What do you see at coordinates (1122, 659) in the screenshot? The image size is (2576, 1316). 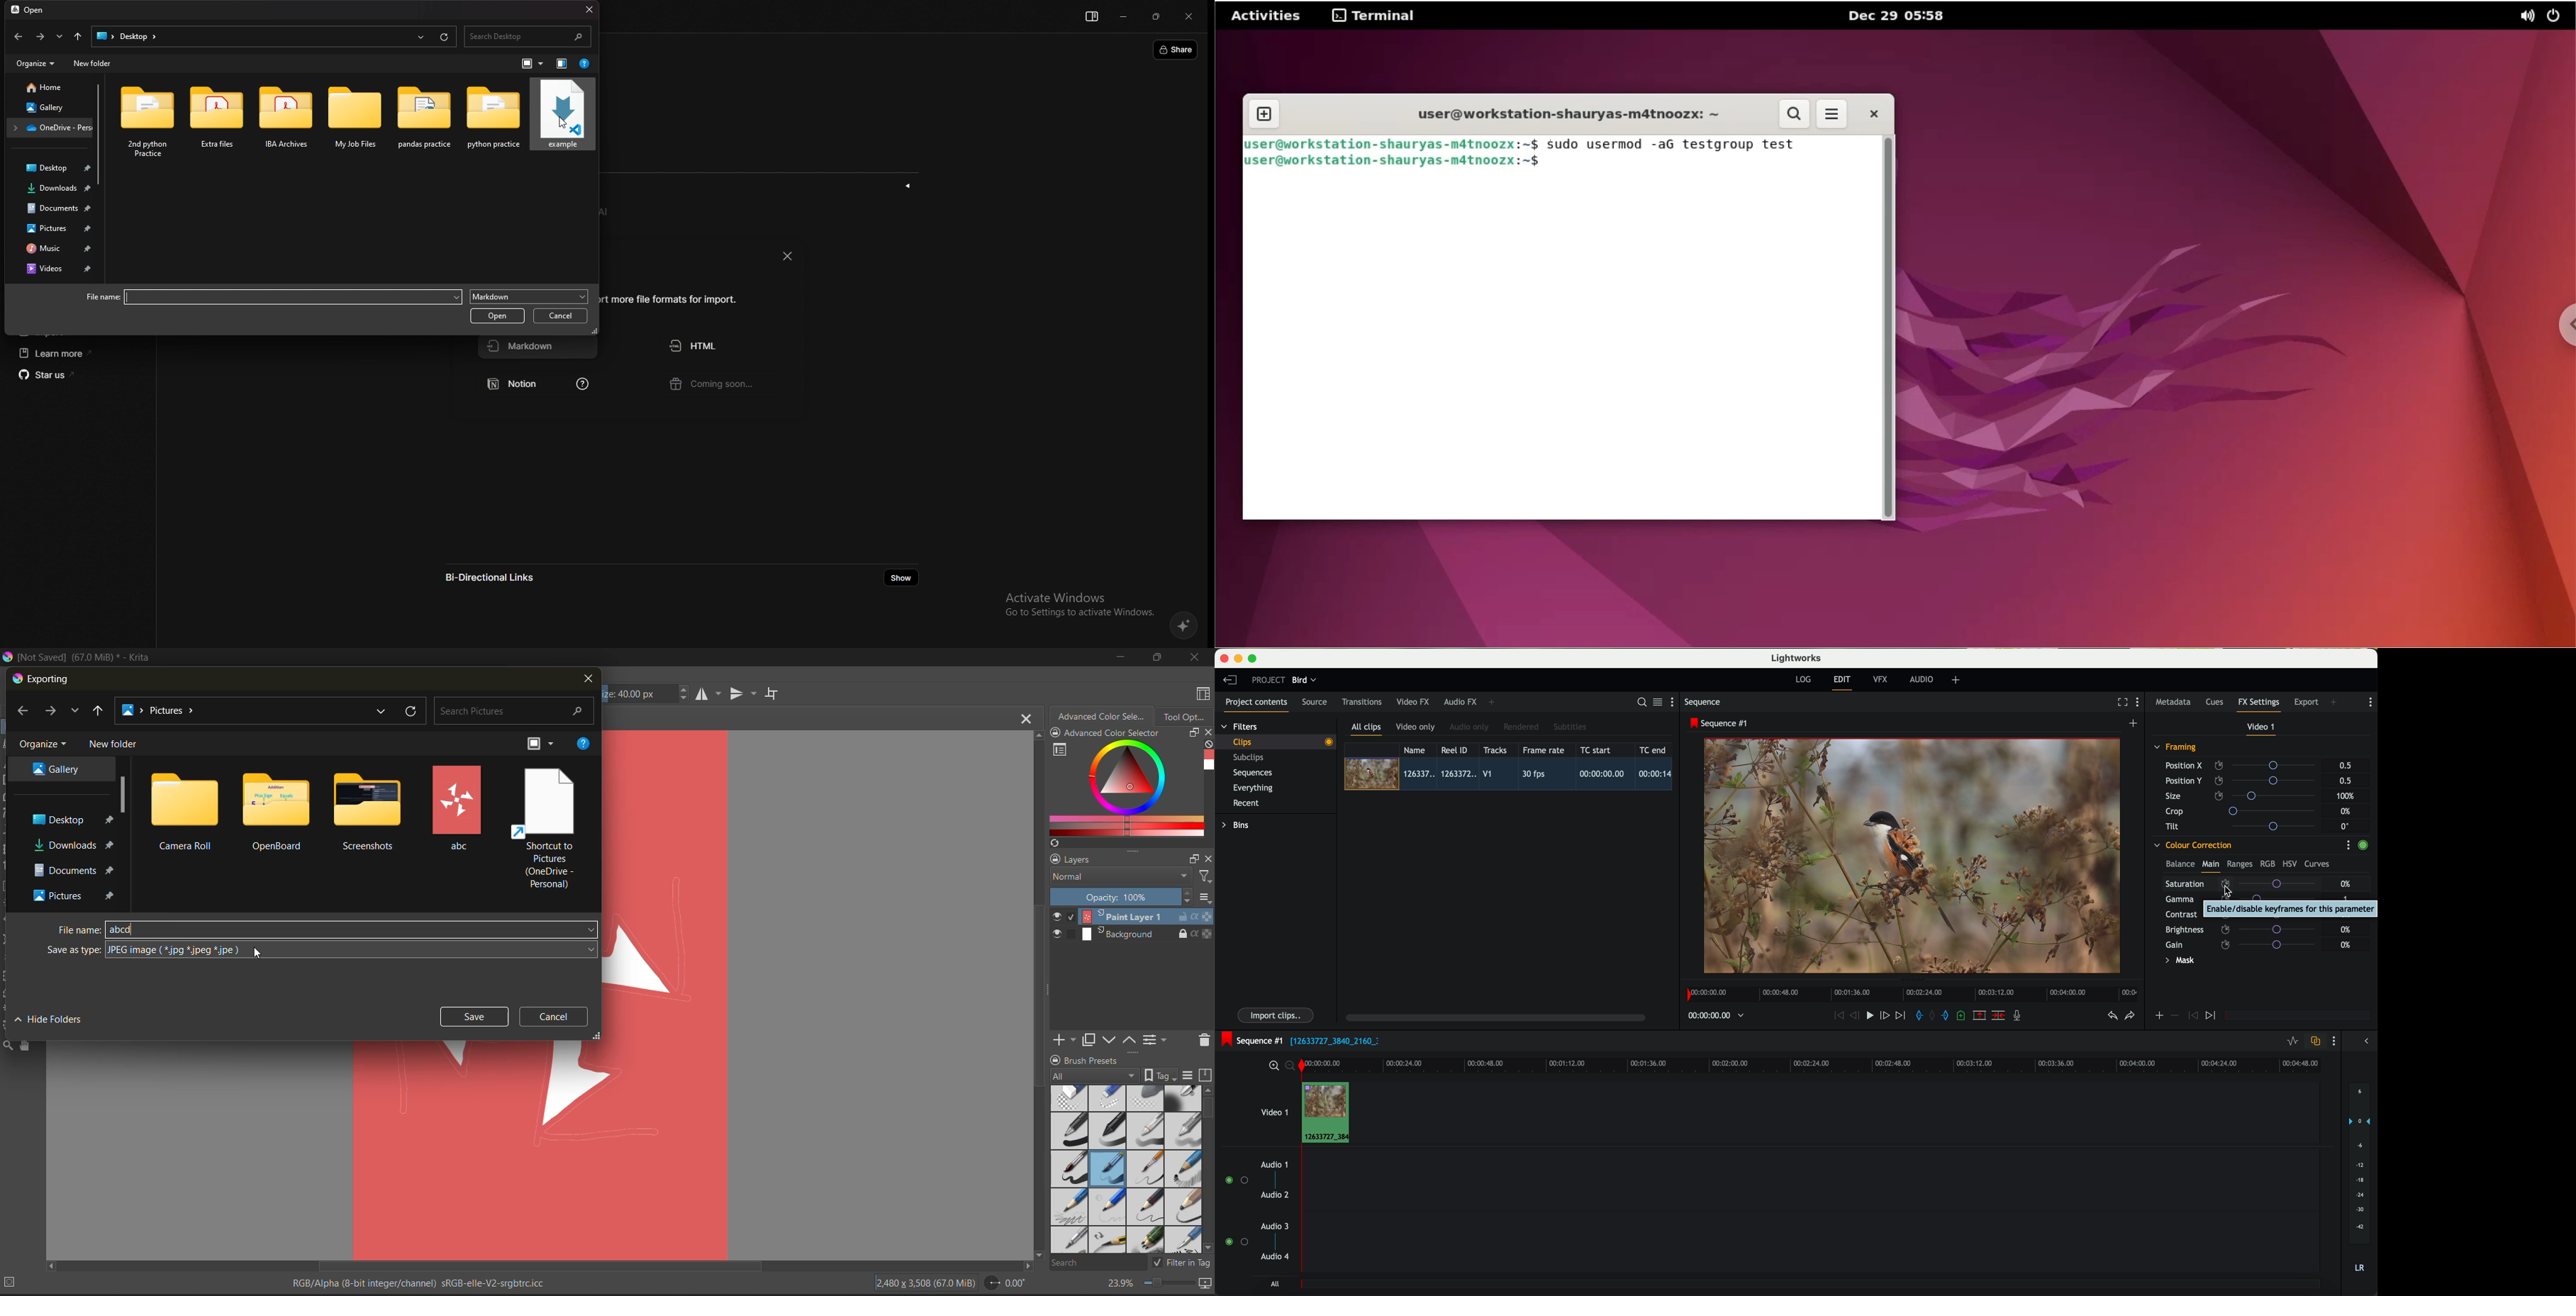 I see `minimize` at bounding box center [1122, 659].